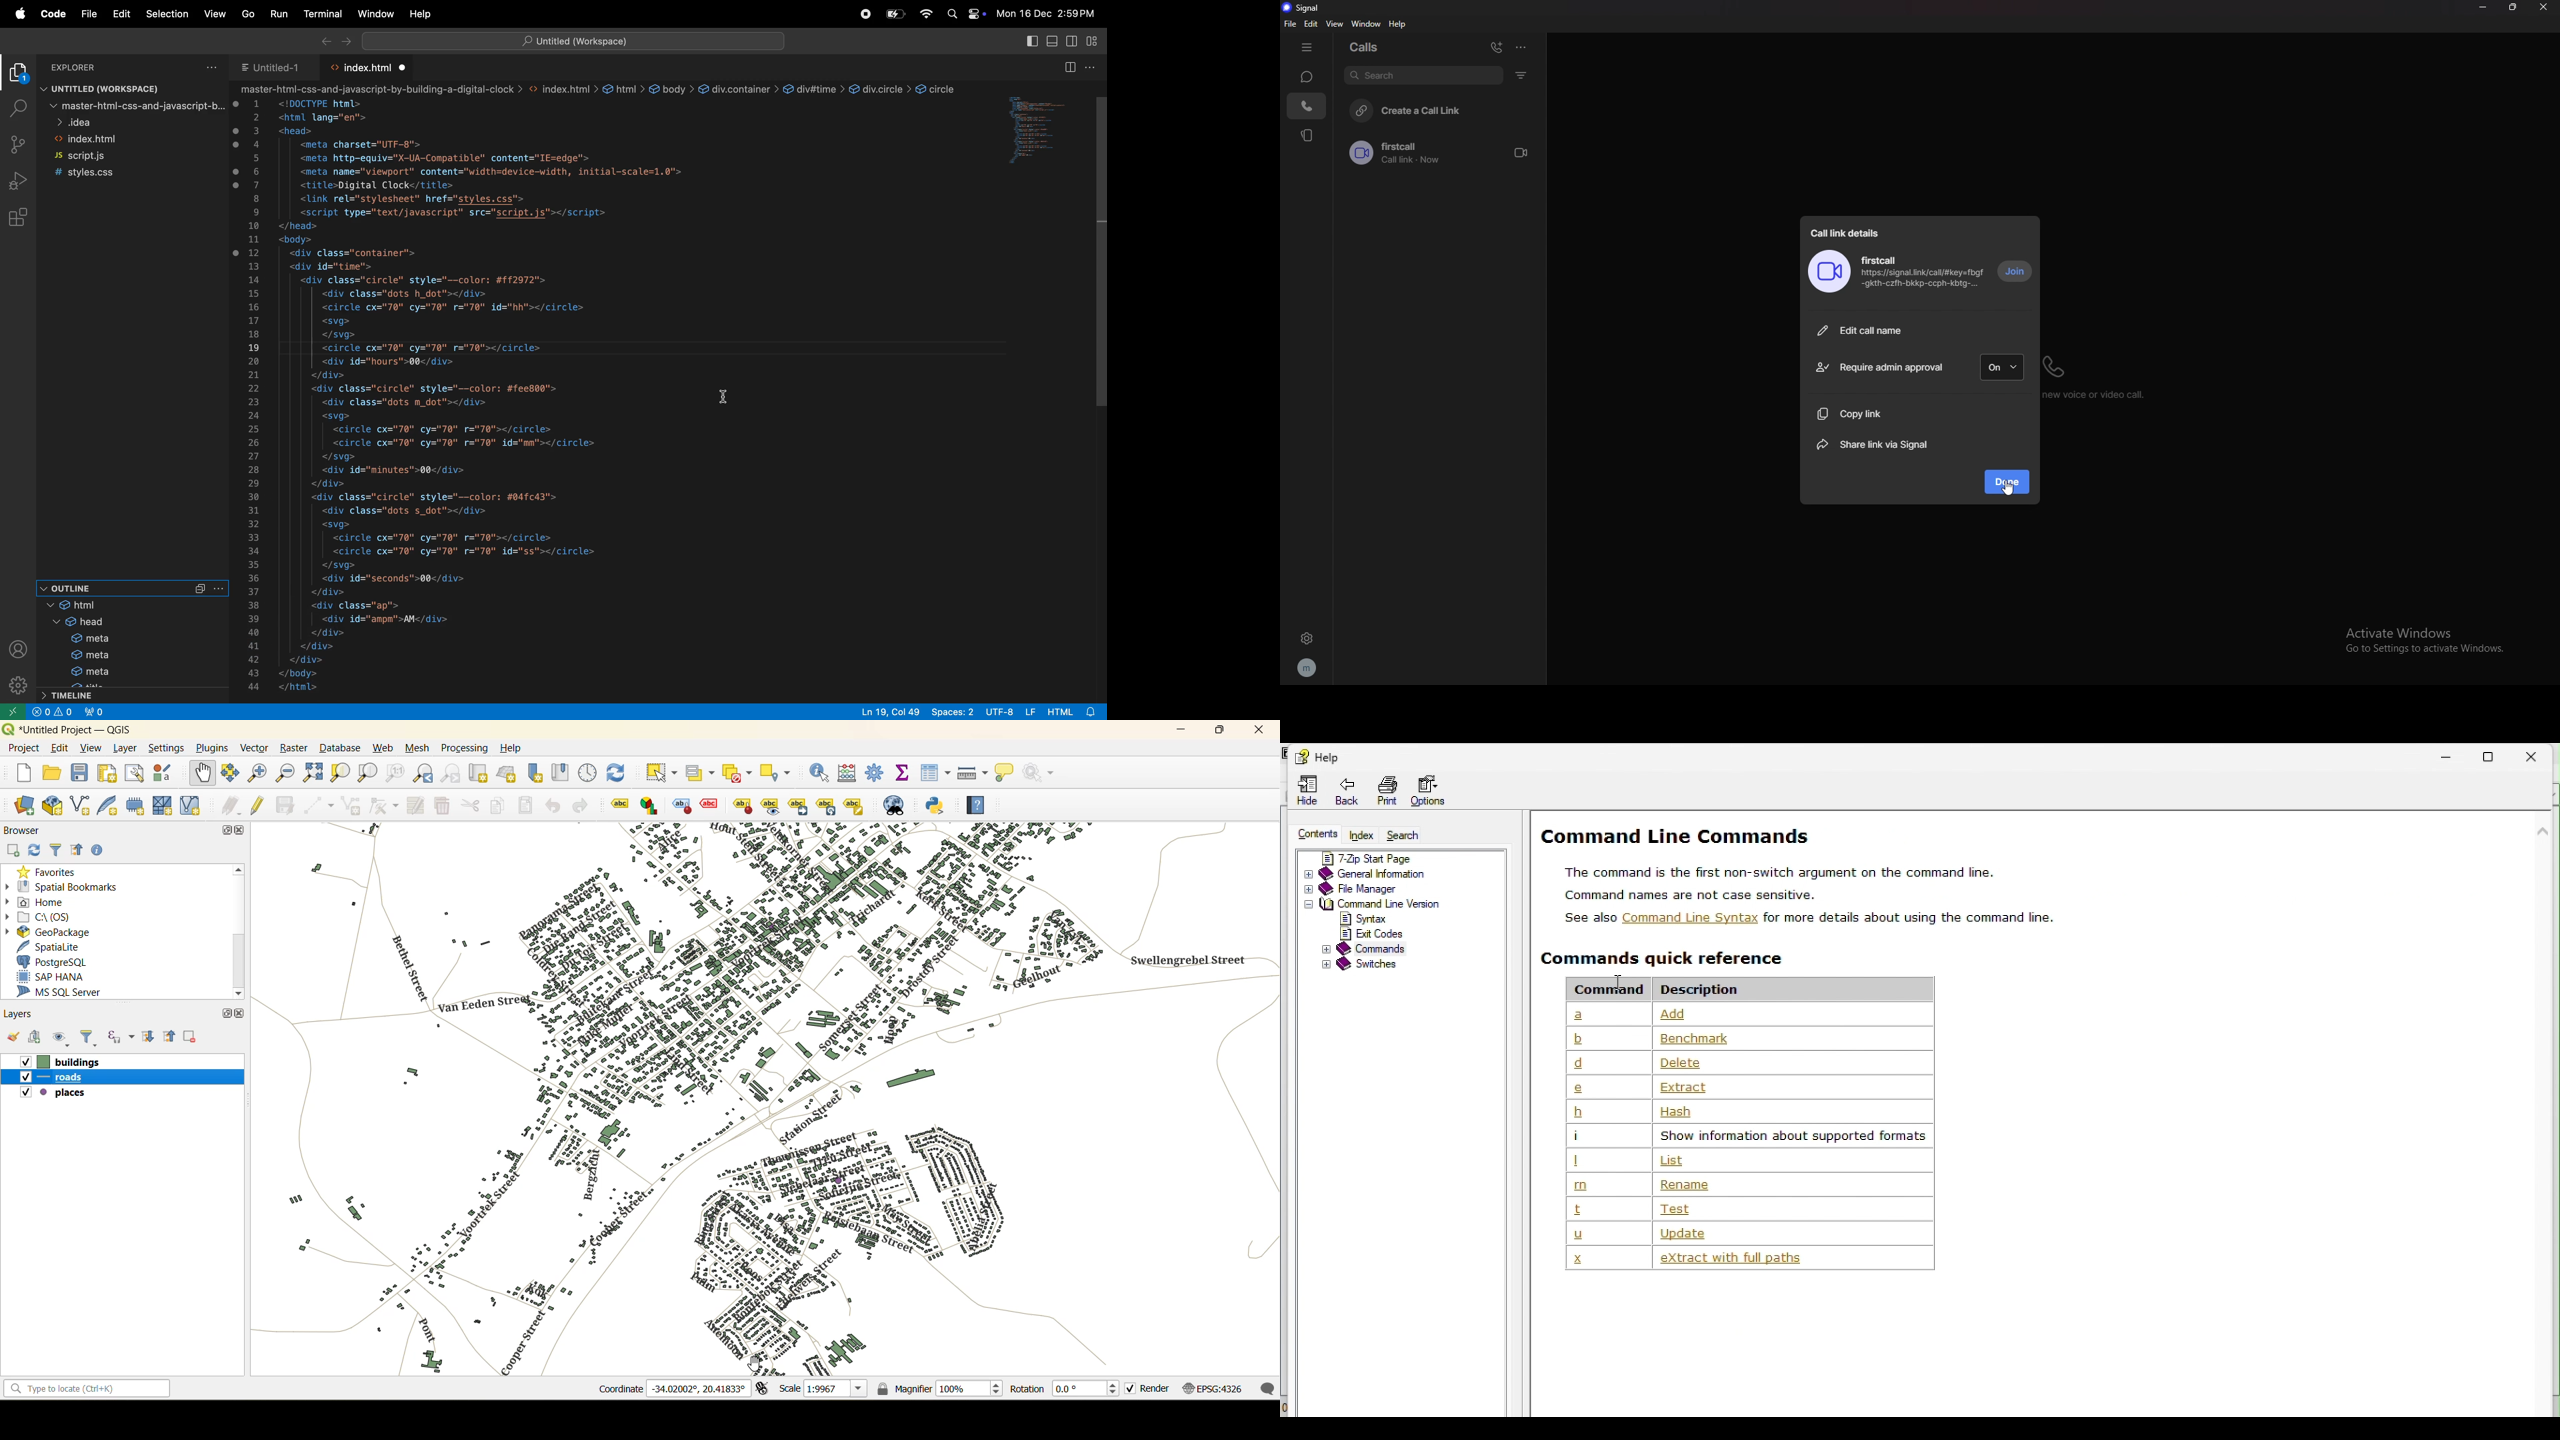  What do you see at coordinates (259, 775) in the screenshot?
I see `zoom in` at bounding box center [259, 775].